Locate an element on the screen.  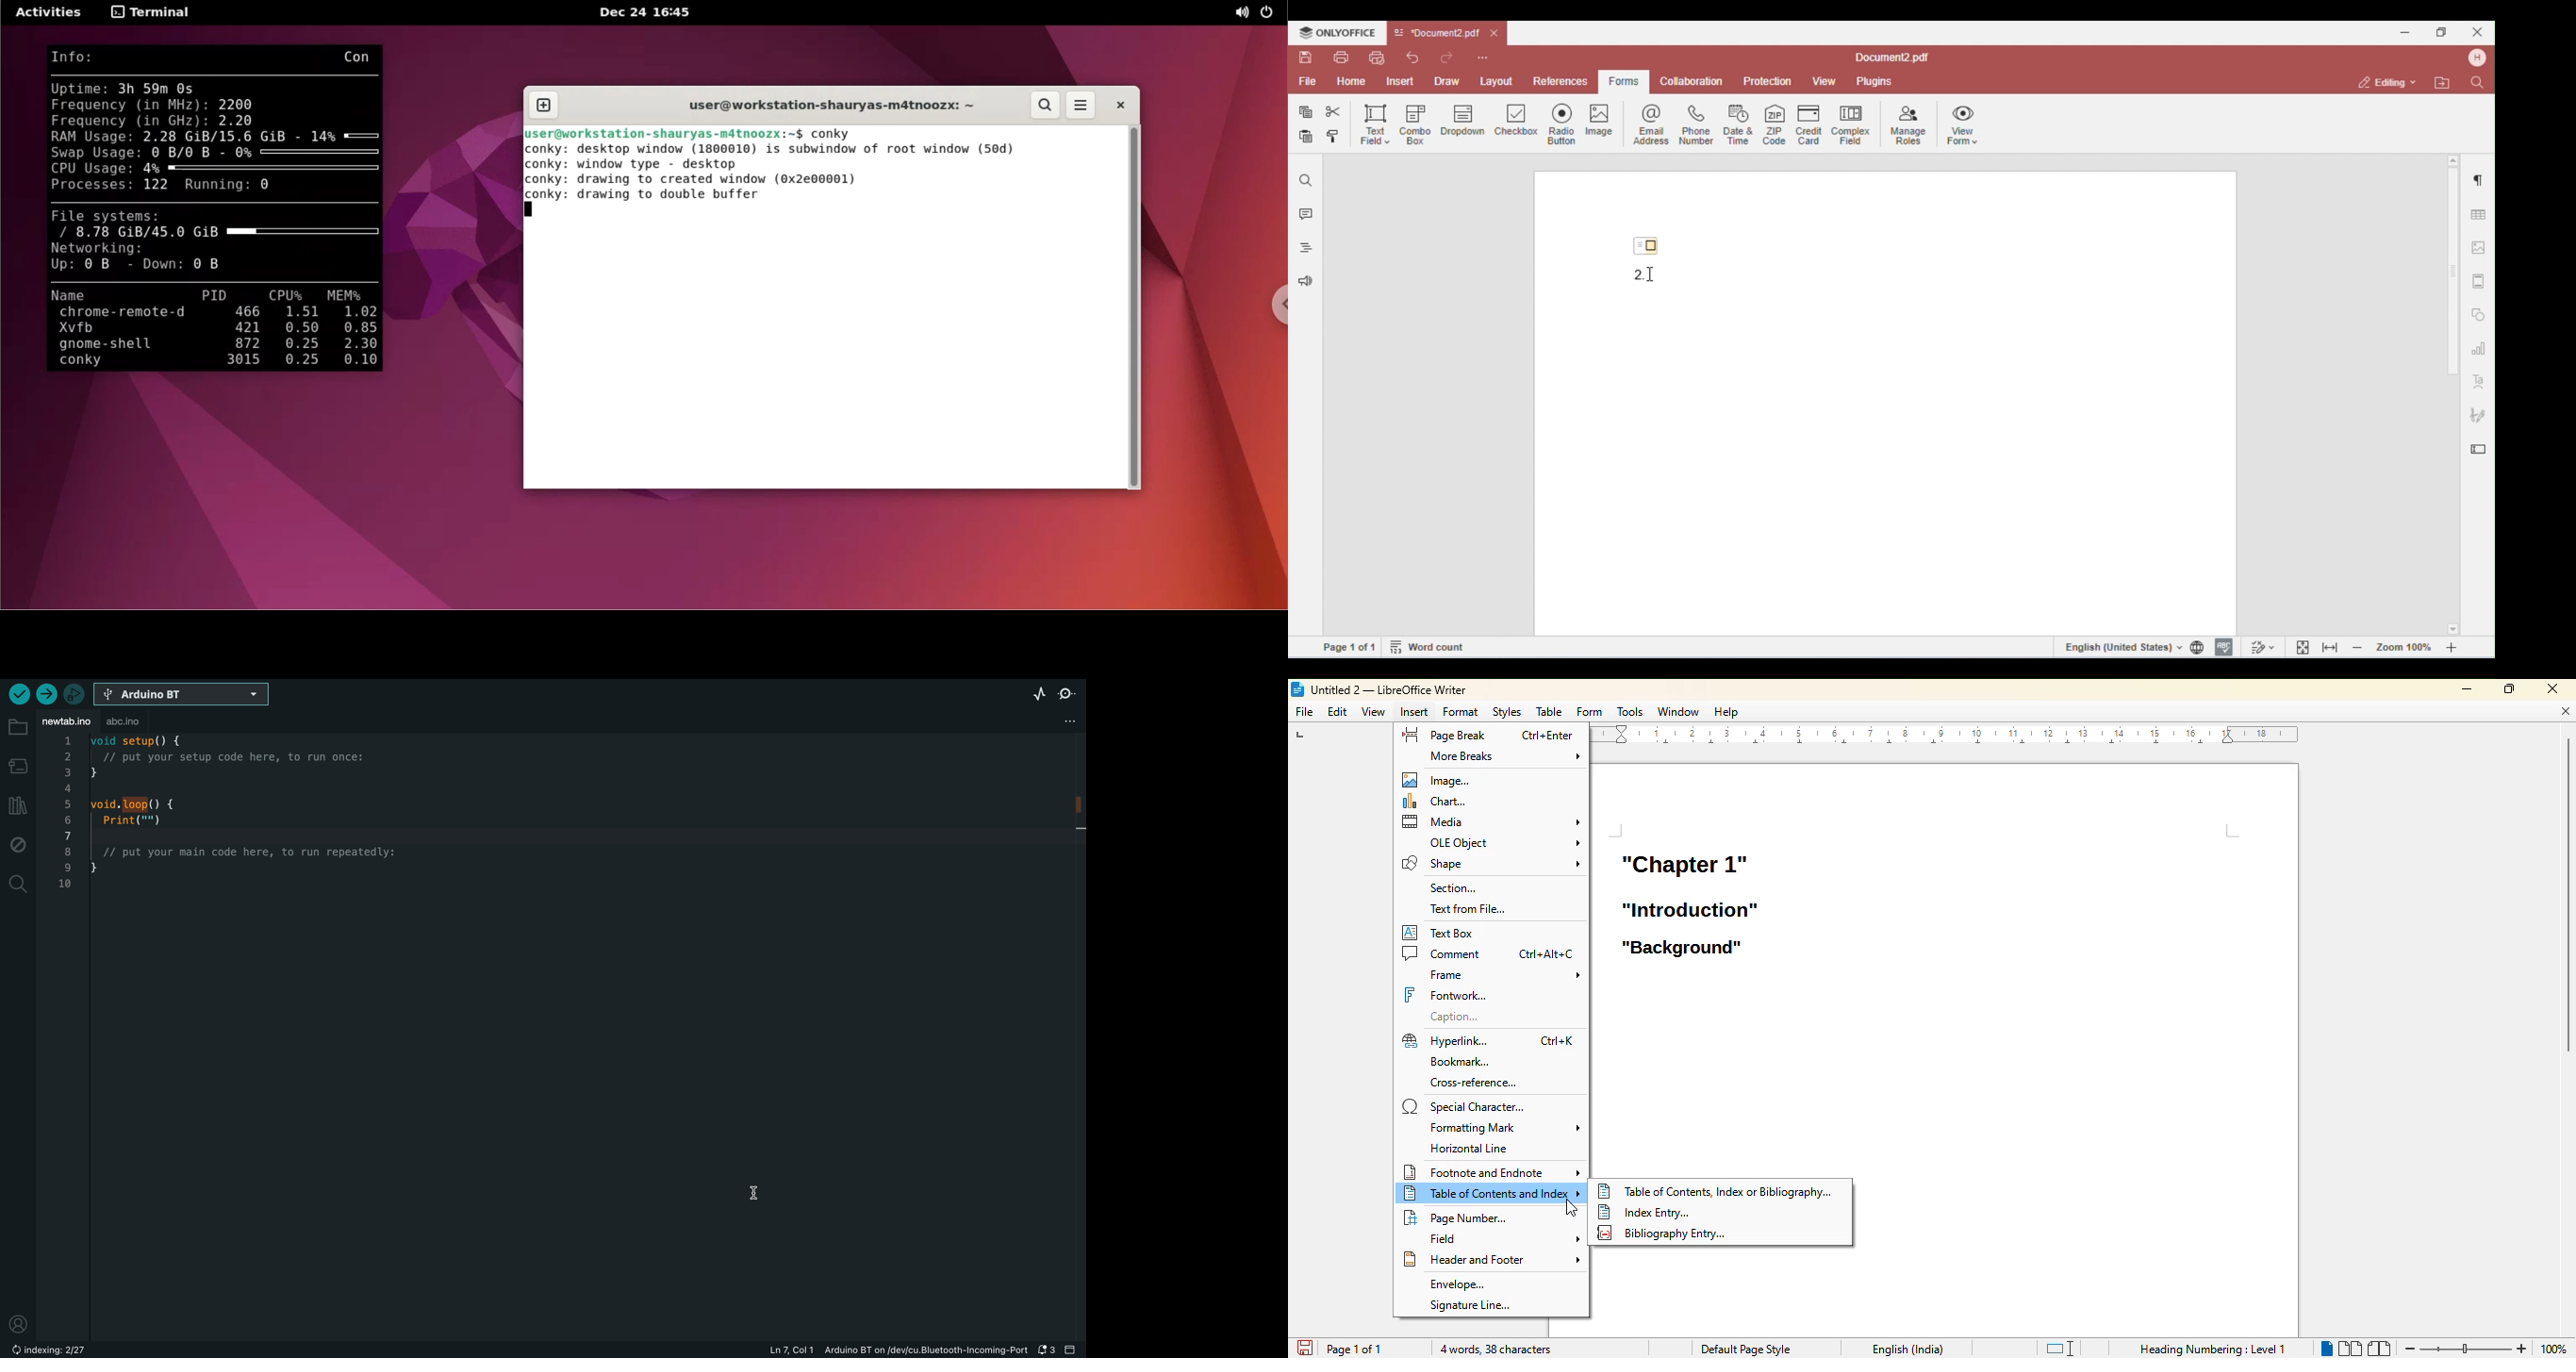
heading 2 is located at coordinates (1691, 909).